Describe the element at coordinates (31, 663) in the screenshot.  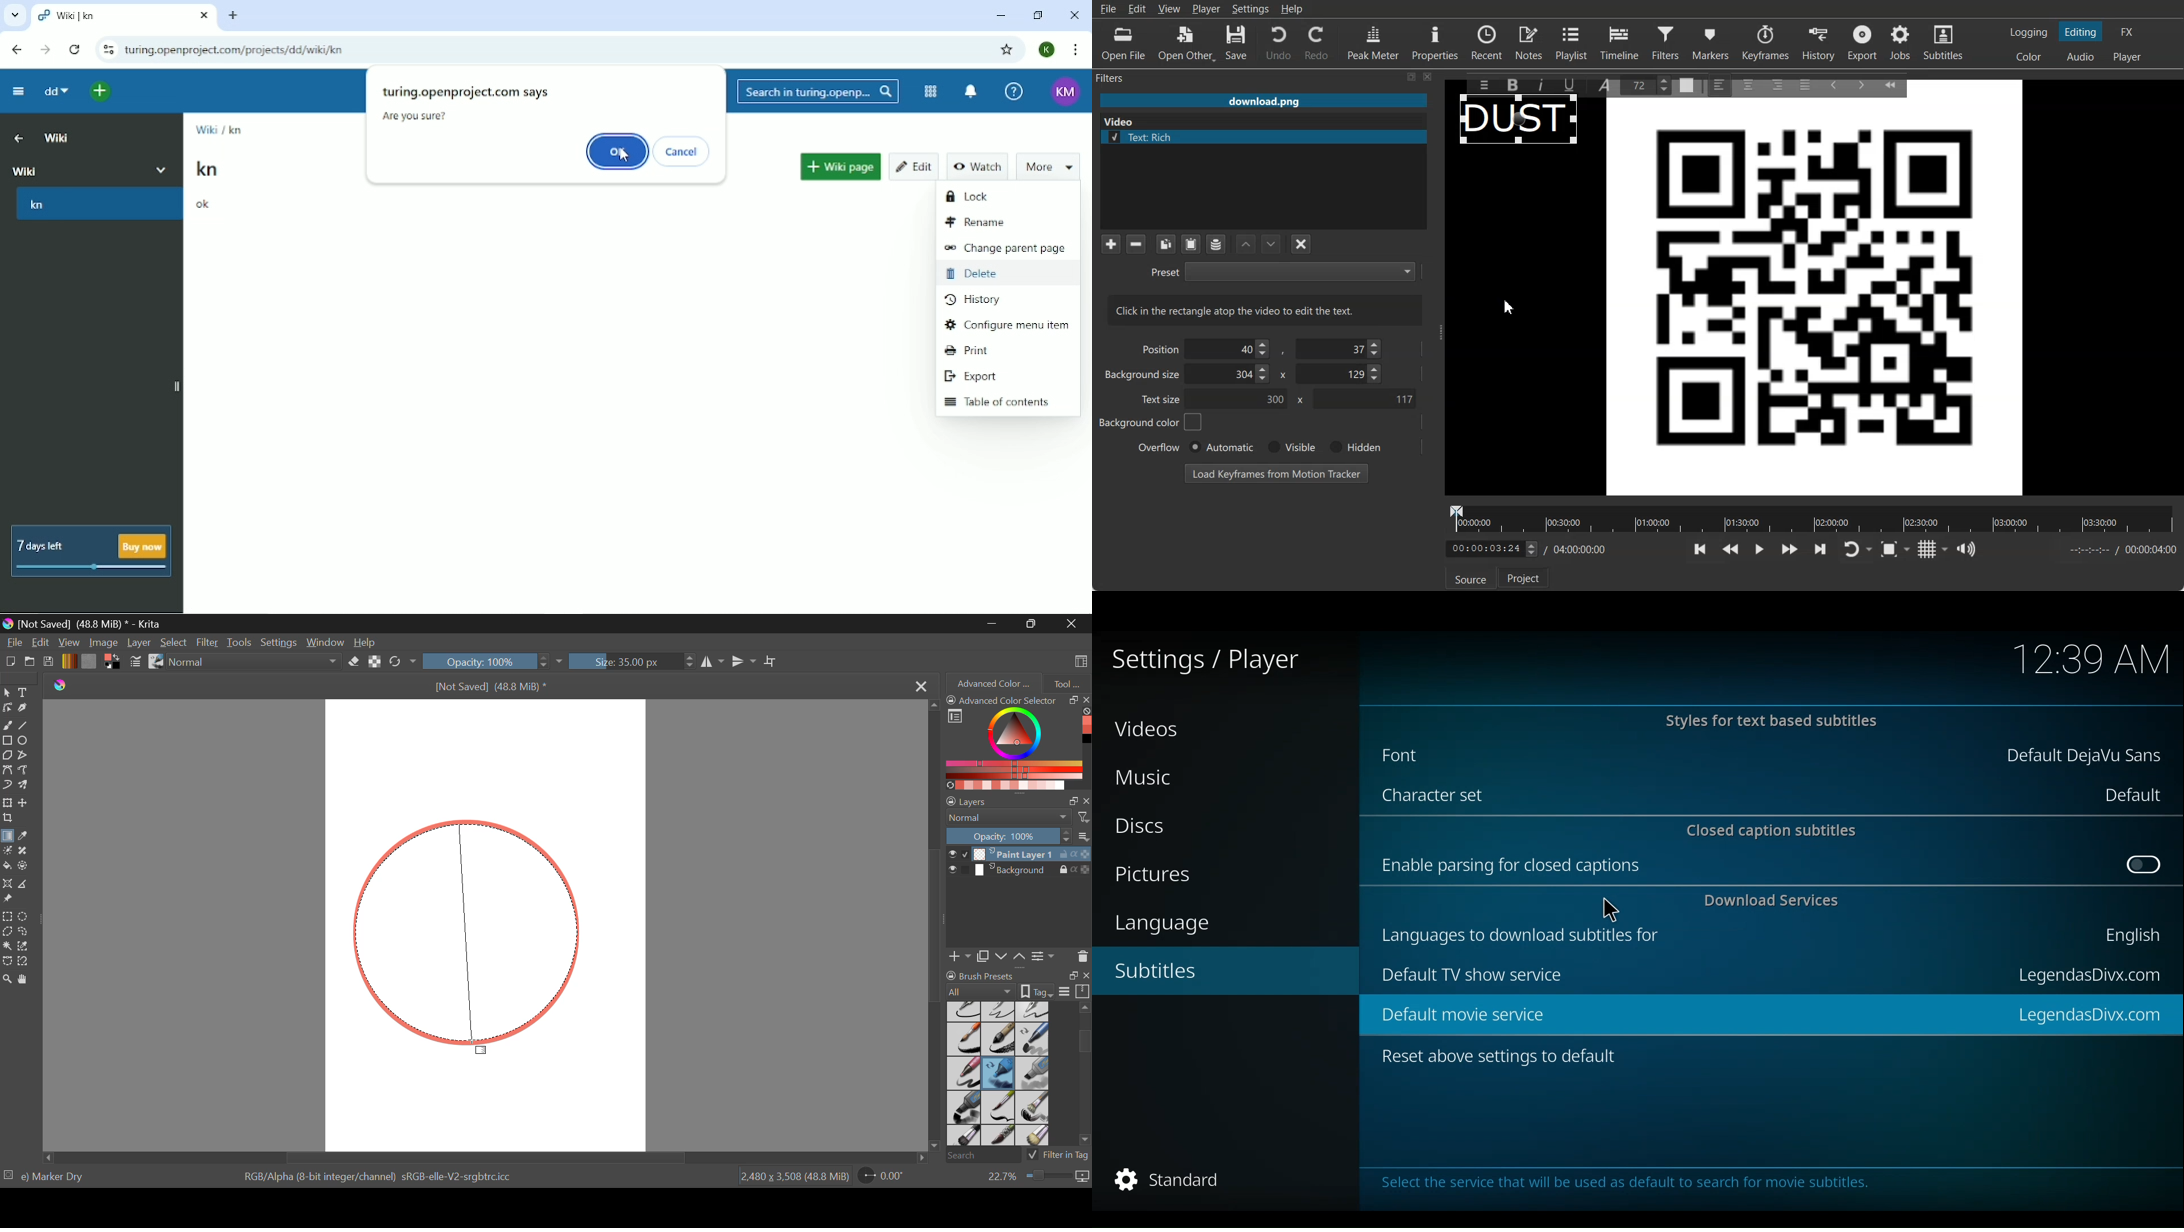
I see `Open` at that location.